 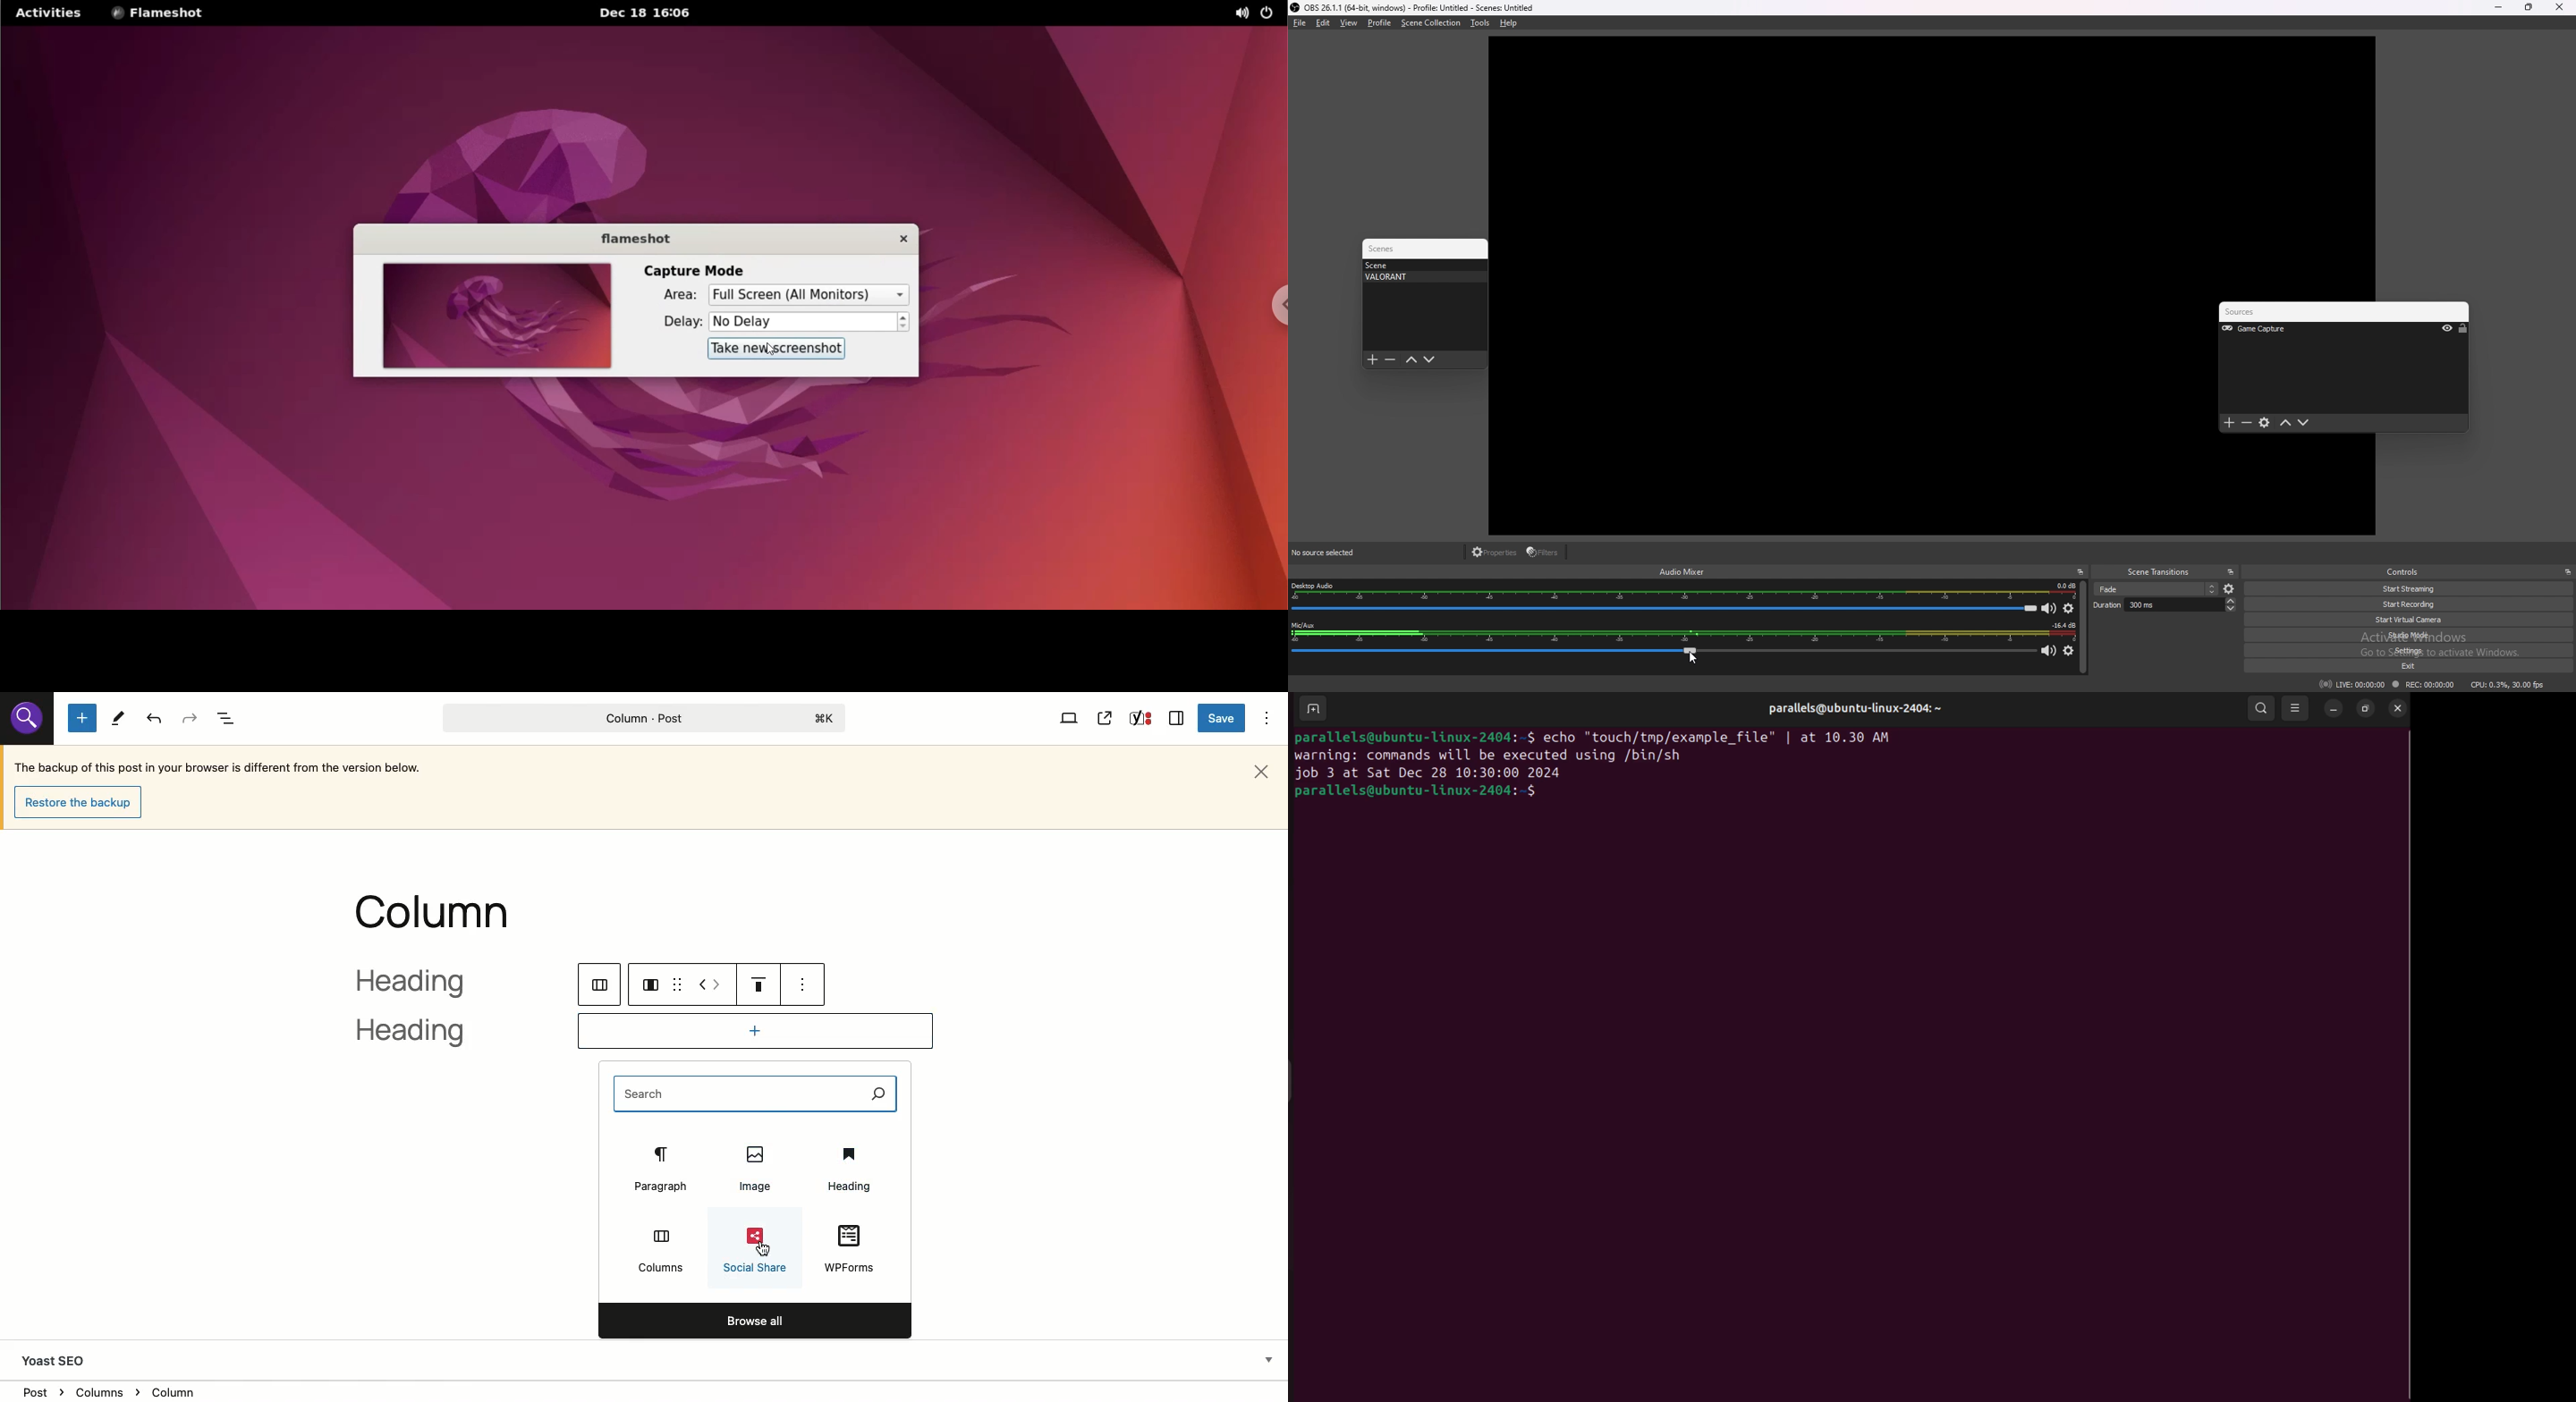 What do you see at coordinates (2080, 572) in the screenshot?
I see `pop out` at bounding box center [2080, 572].